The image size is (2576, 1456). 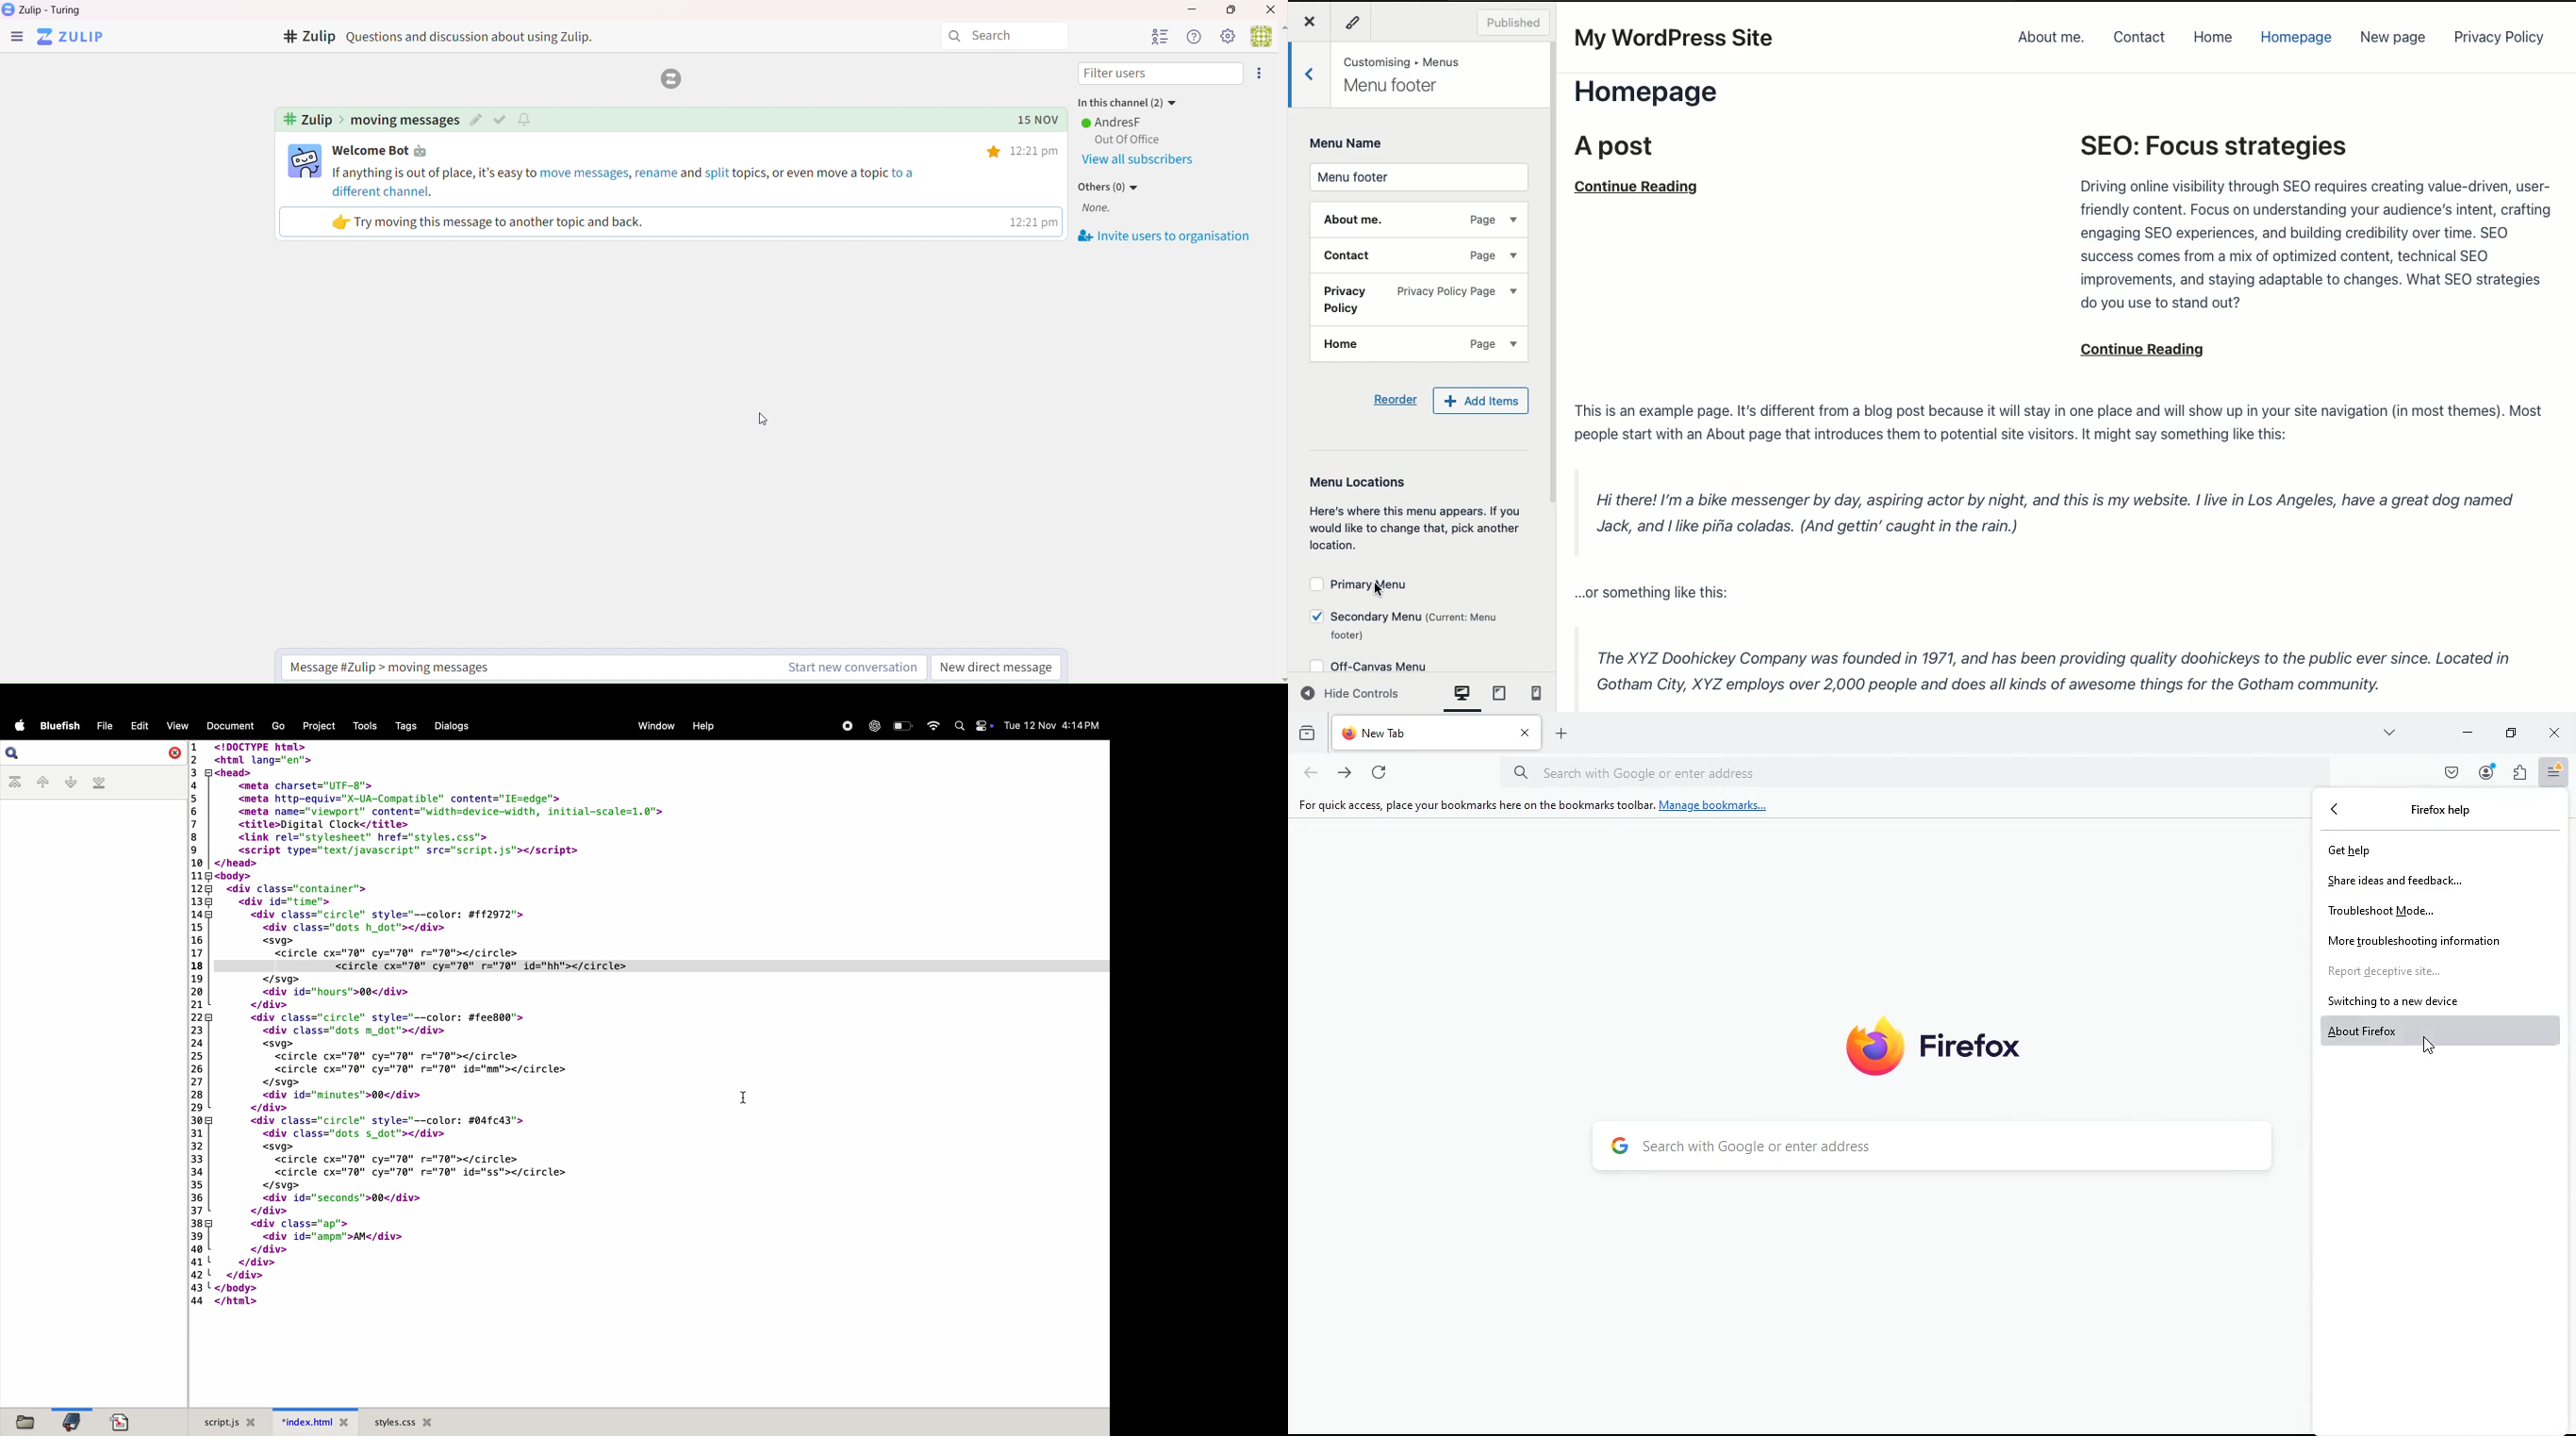 What do you see at coordinates (16, 783) in the screenshot?
I see `first book mark` at bounding box center [16, 783].